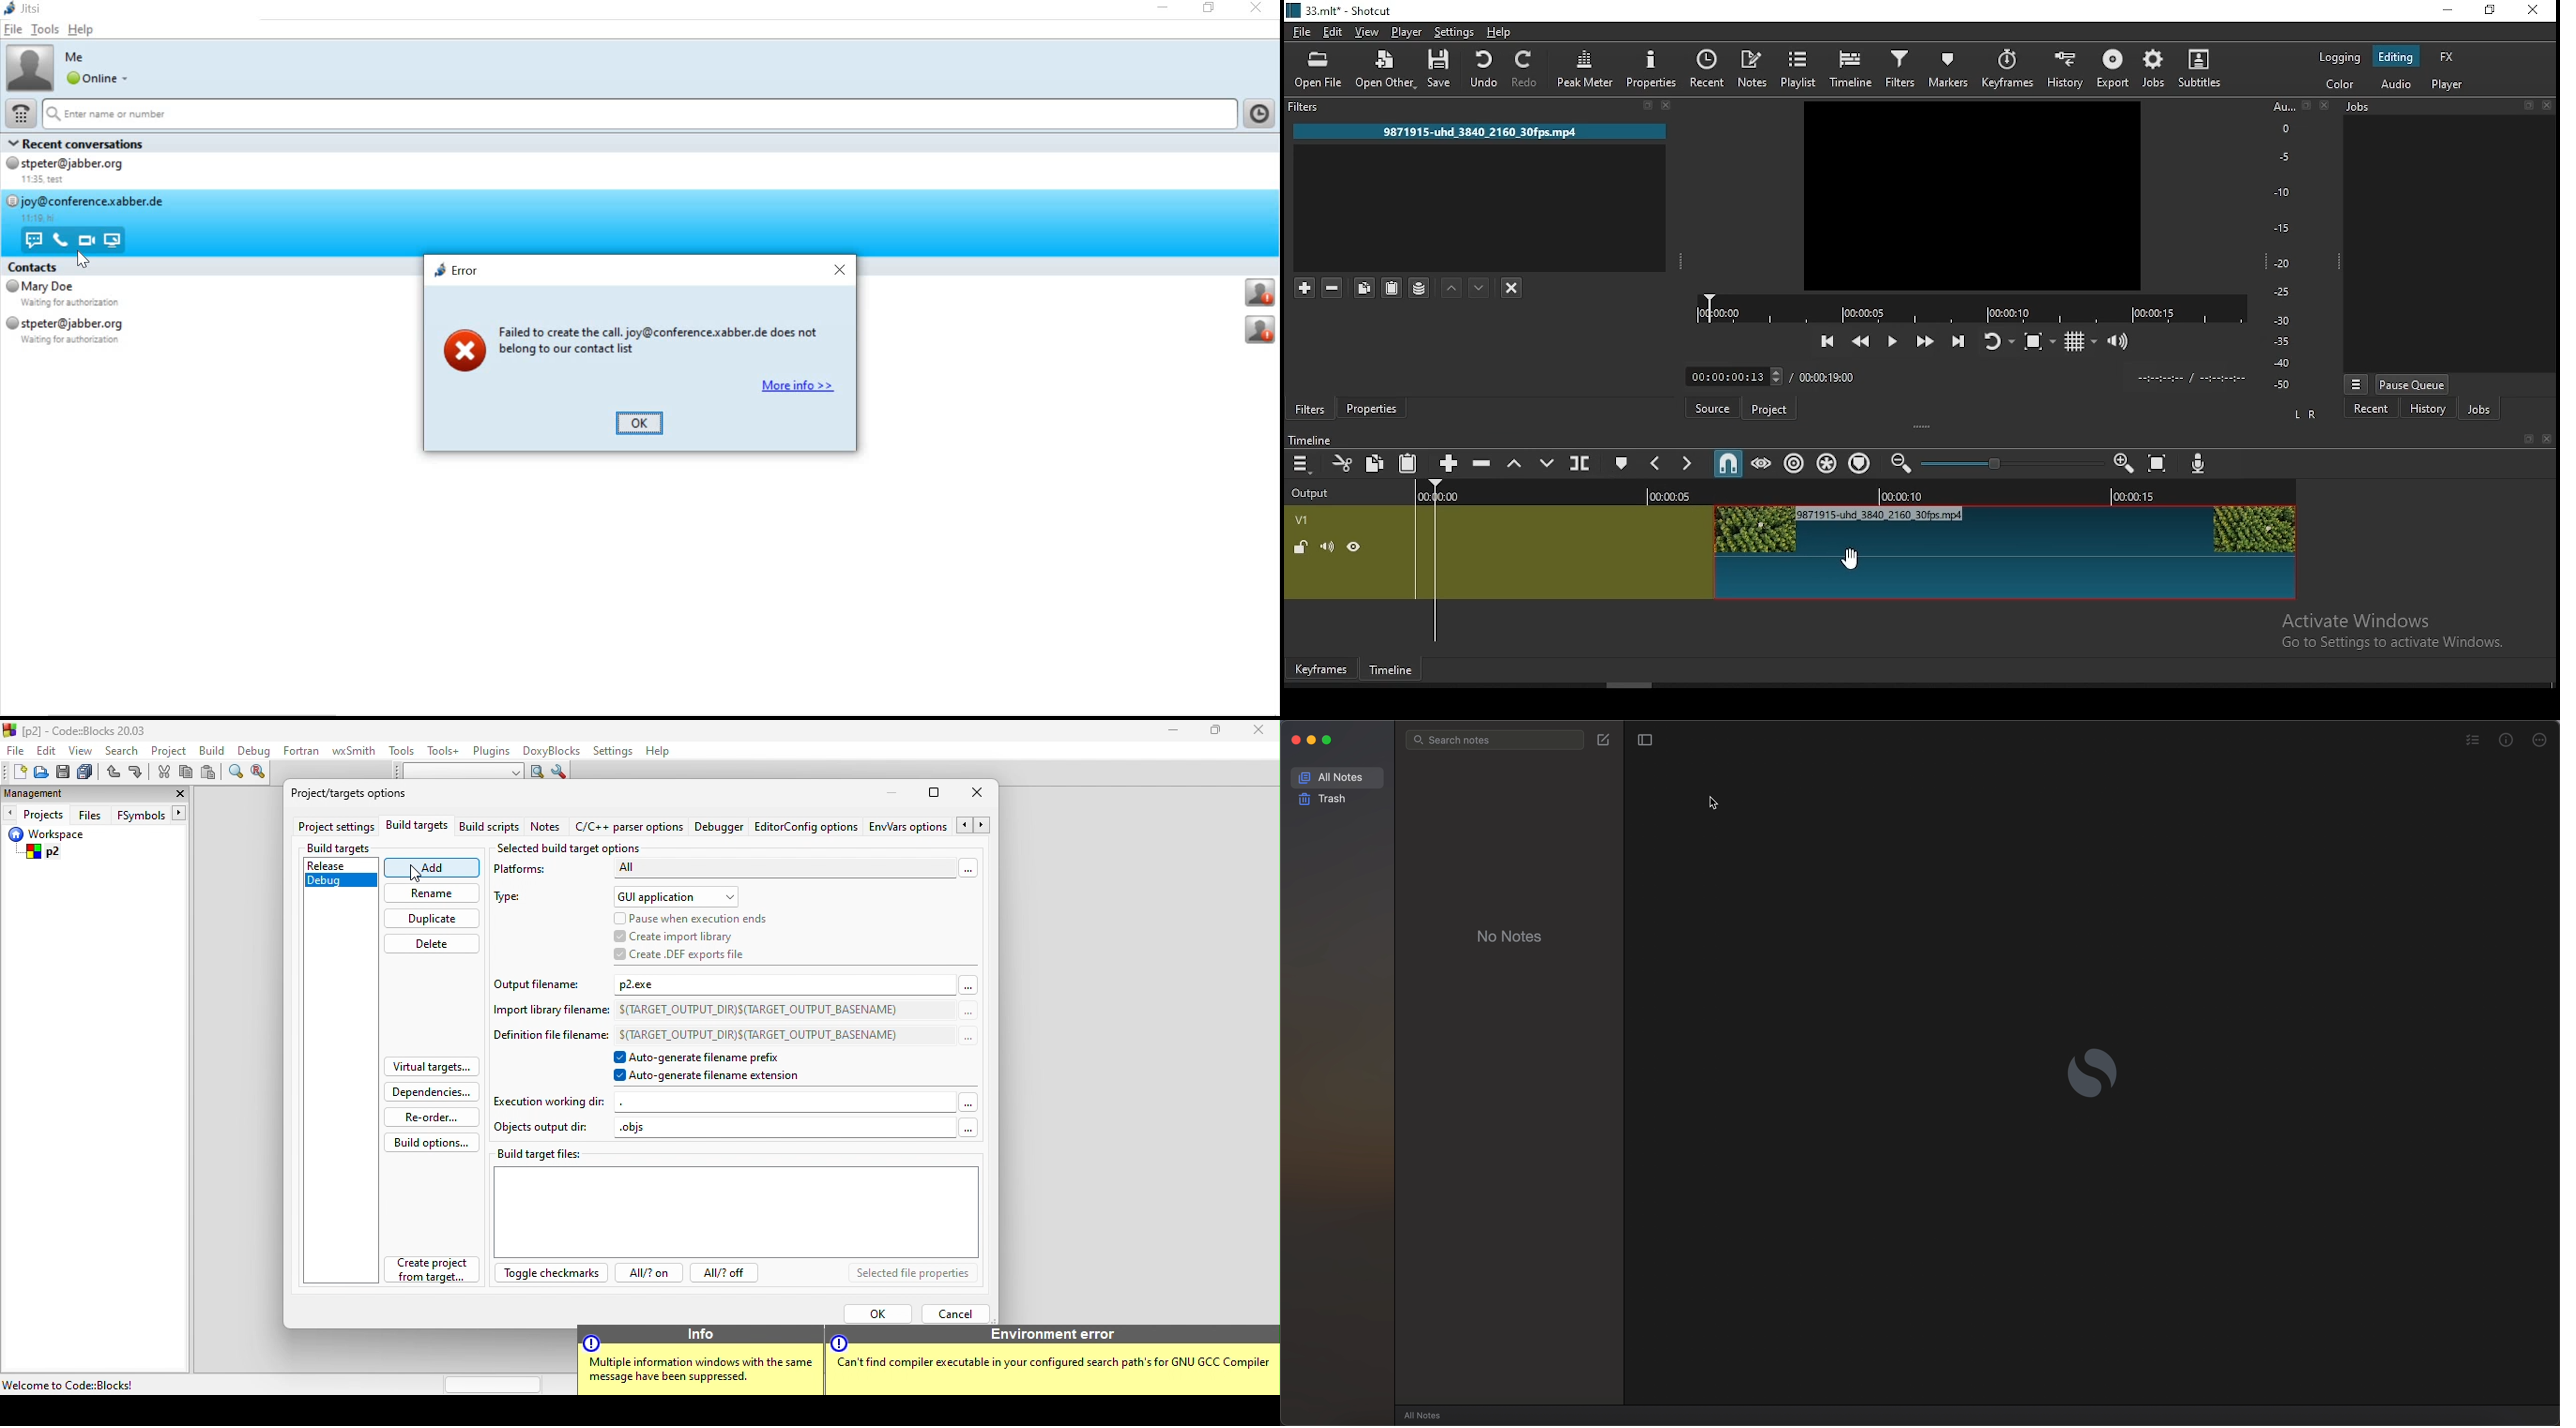 Image resolution: width=2576 pixels, height=1428 pixels. Describe the element at coordinates (1894, 341) in the screenshot. I see `play/pause` at that location.